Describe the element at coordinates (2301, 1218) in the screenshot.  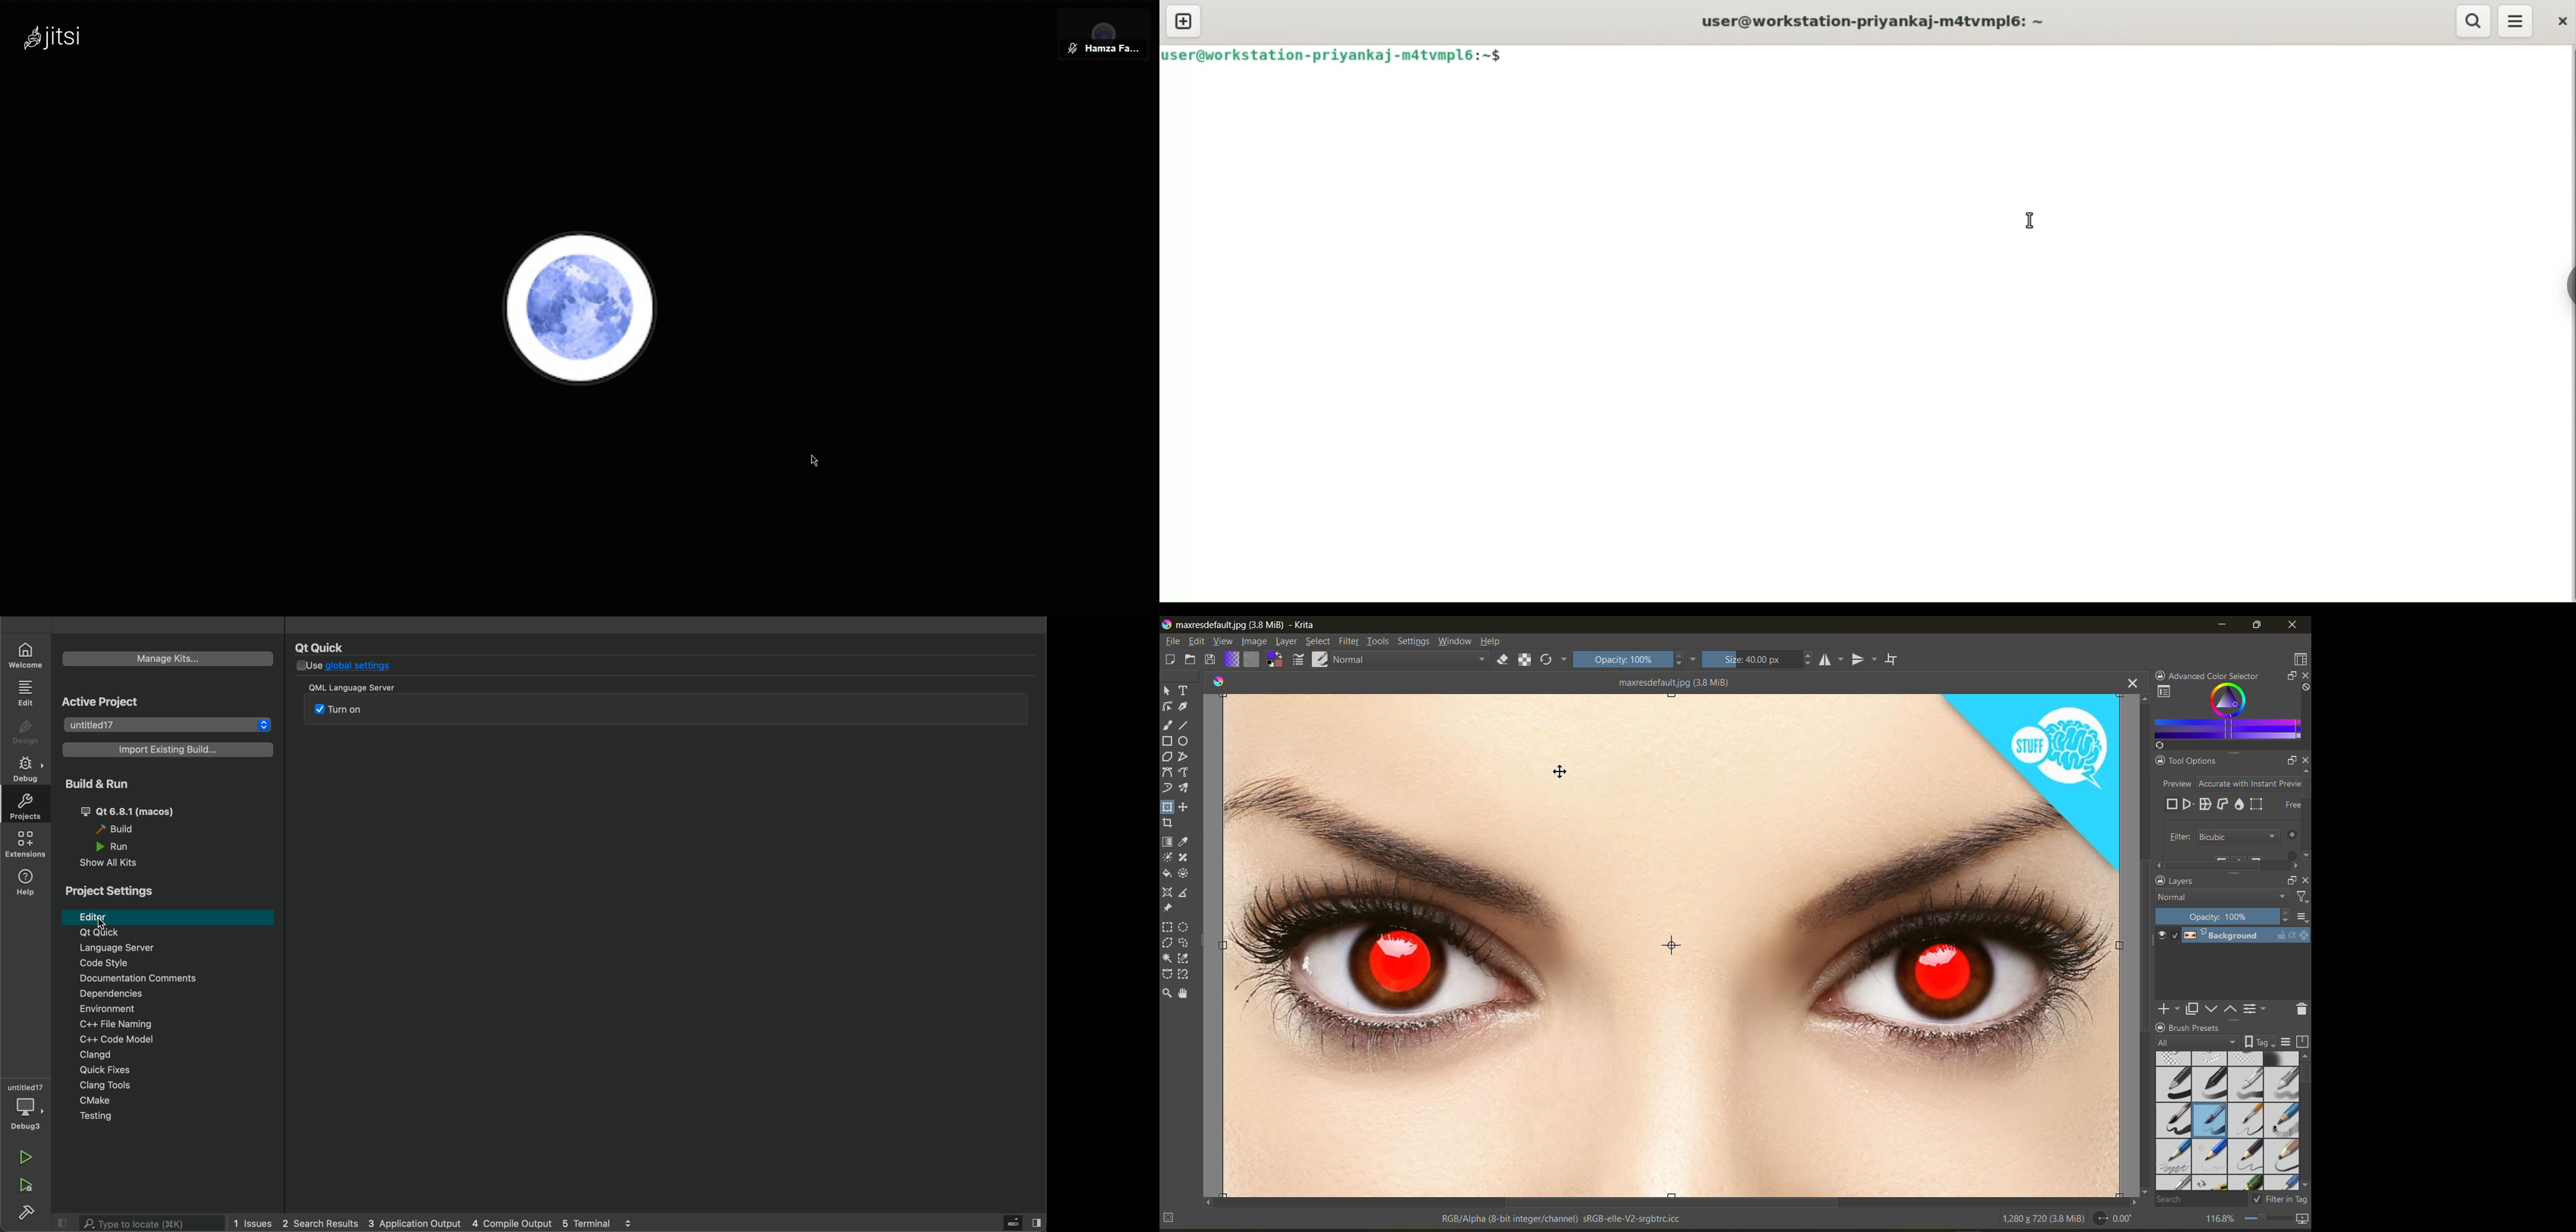
I see `map the canvas` at that location.